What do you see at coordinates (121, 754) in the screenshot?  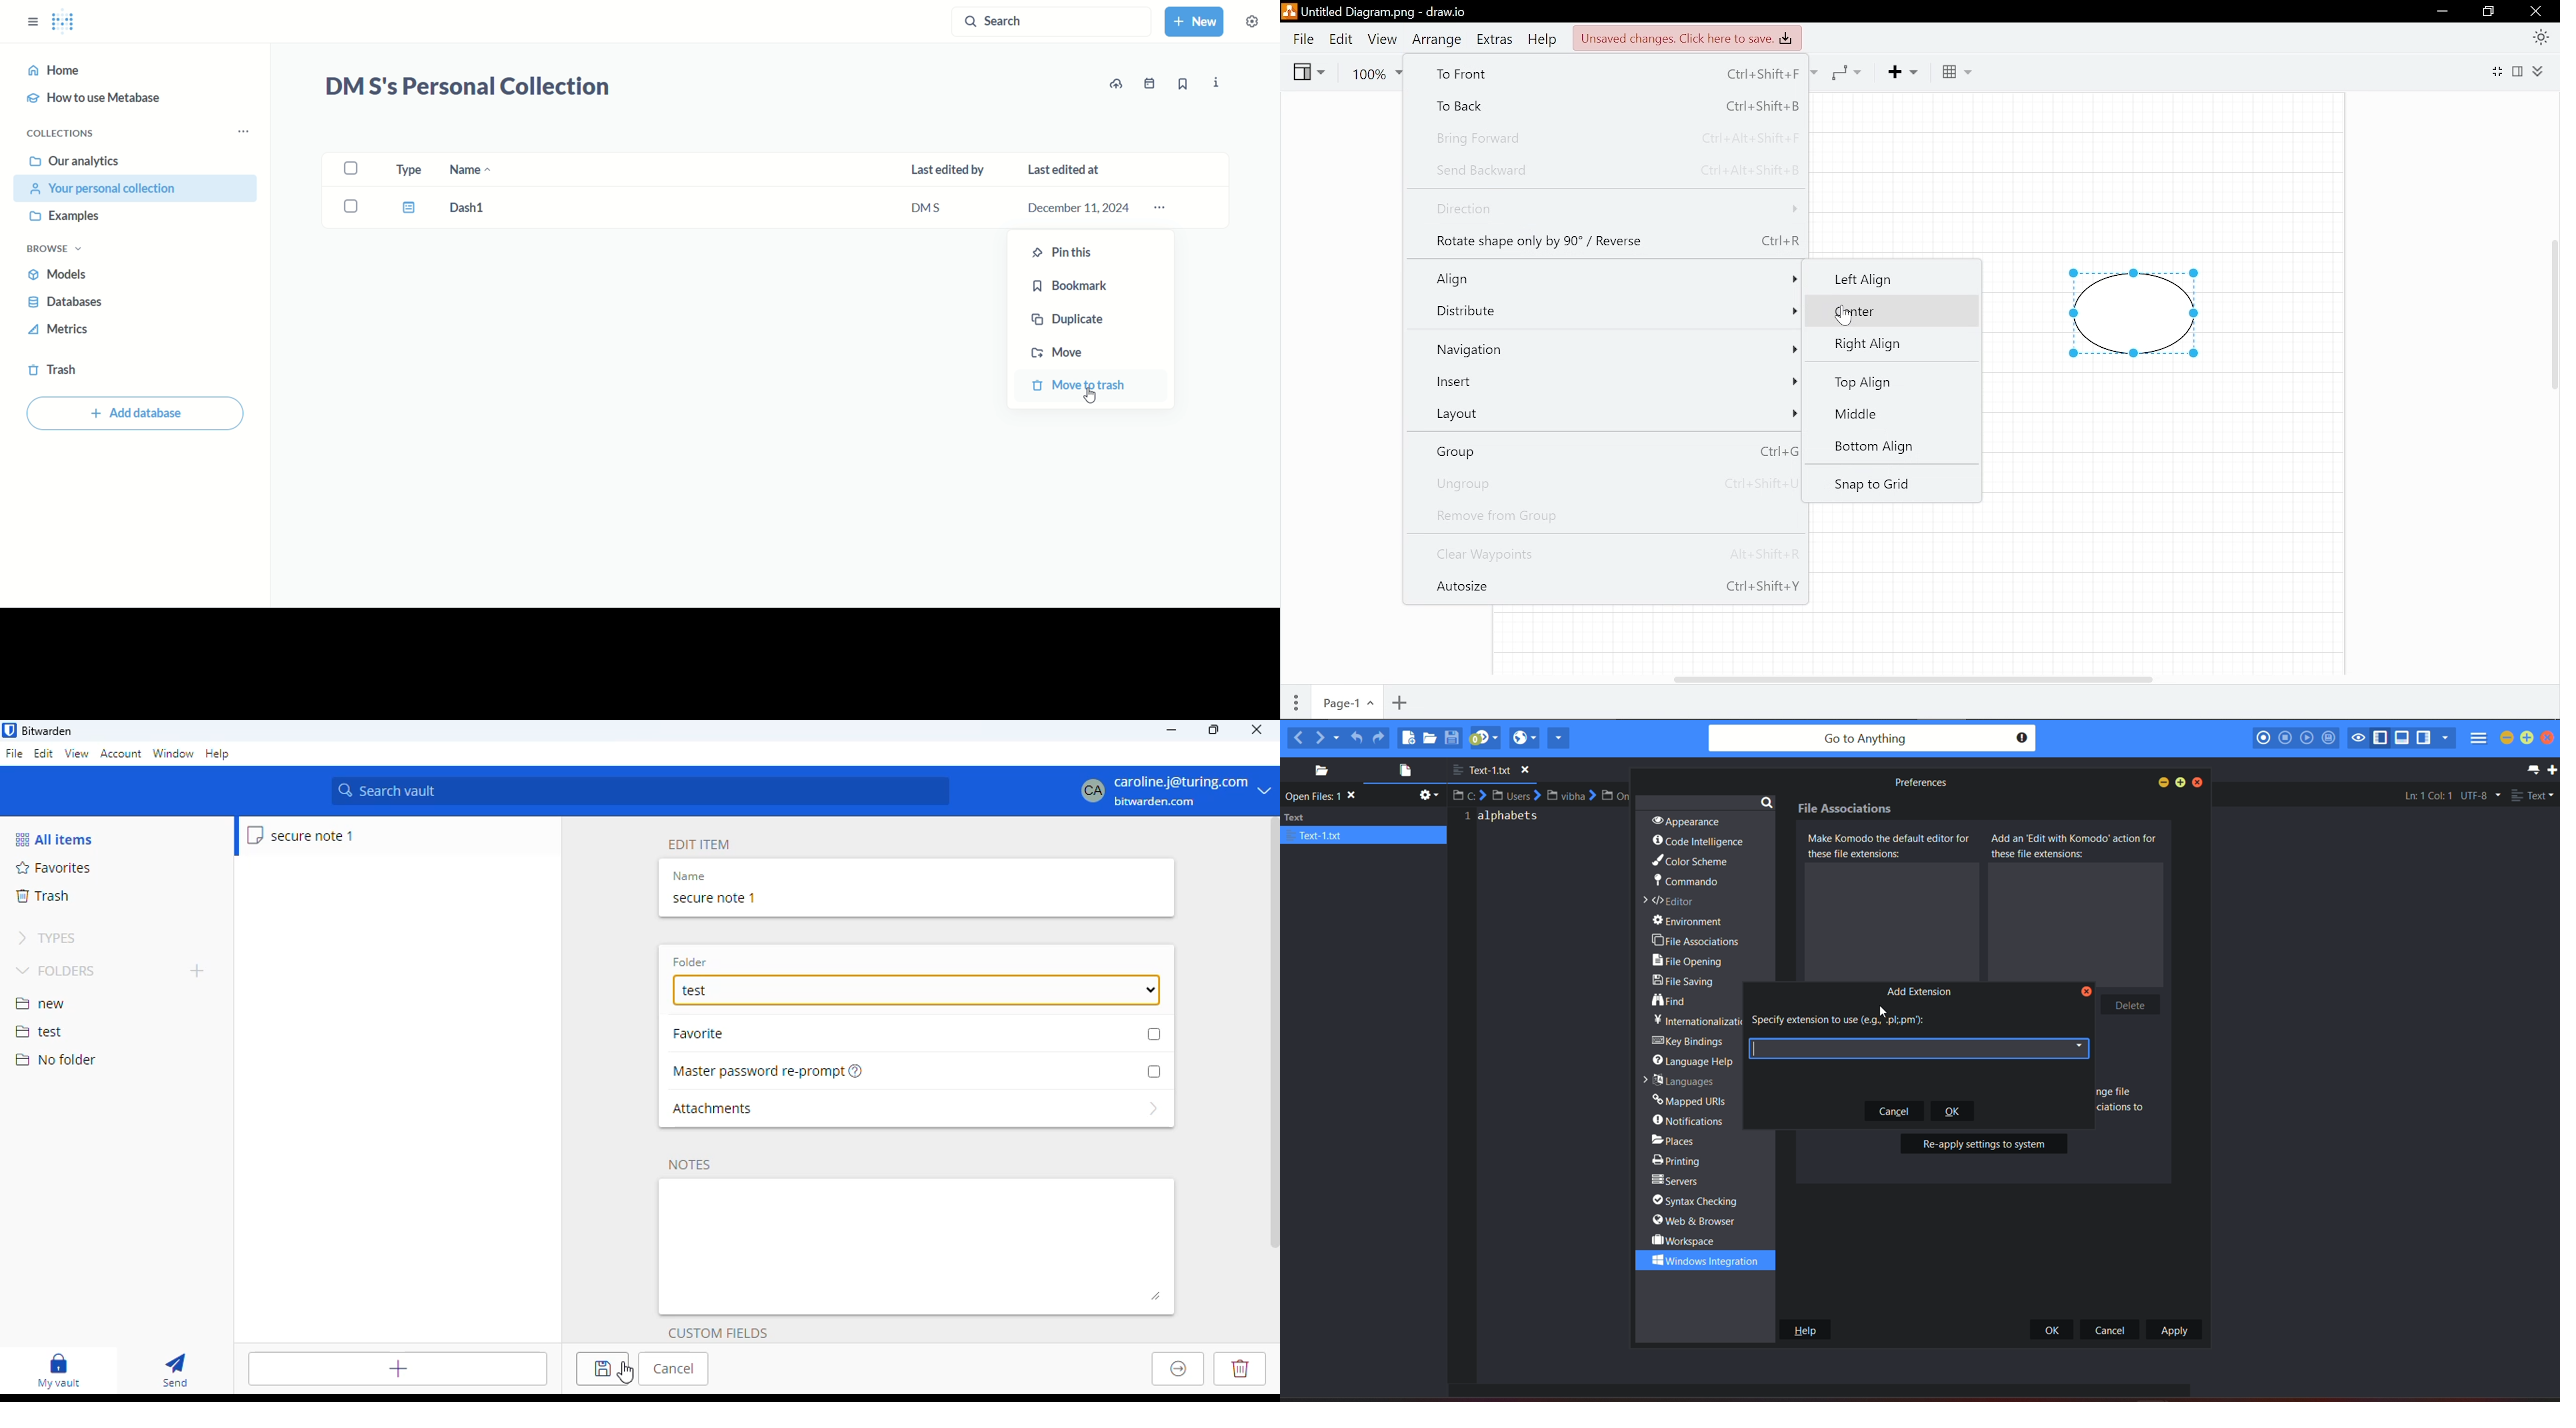 I see `account` at bounding box center [121, 754].